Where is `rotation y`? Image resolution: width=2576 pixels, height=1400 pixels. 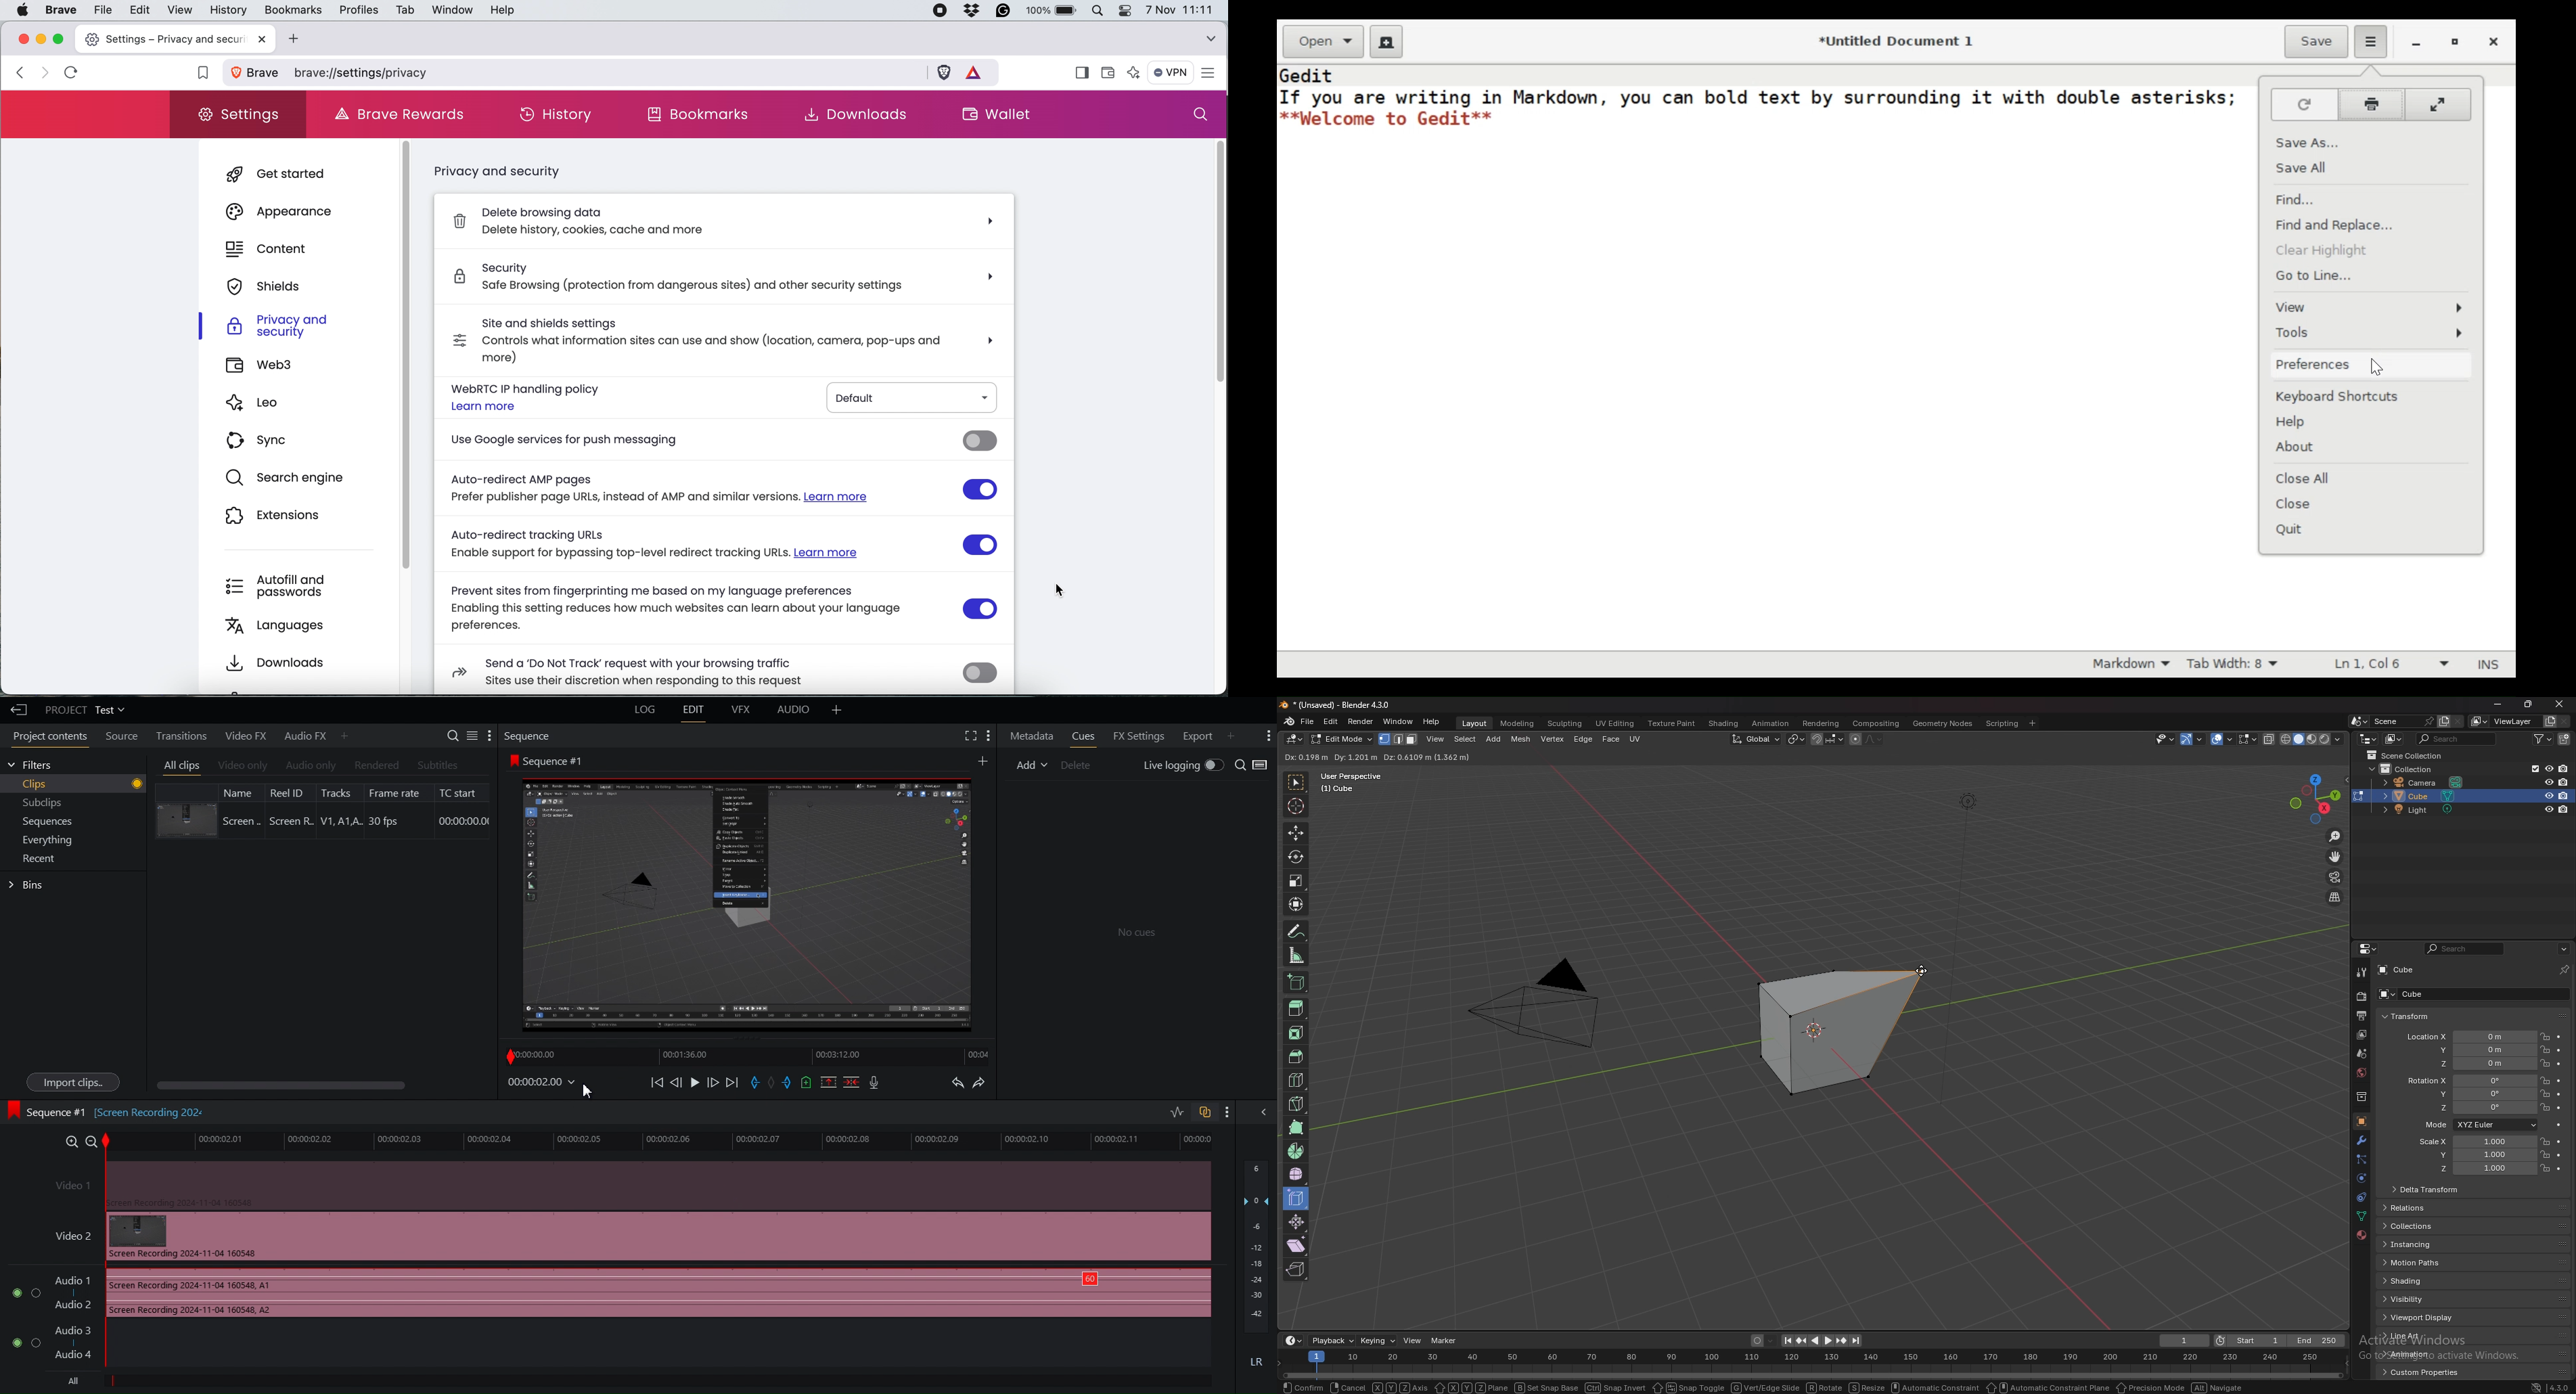 rotation y is located at coordinates (2473, 1095).